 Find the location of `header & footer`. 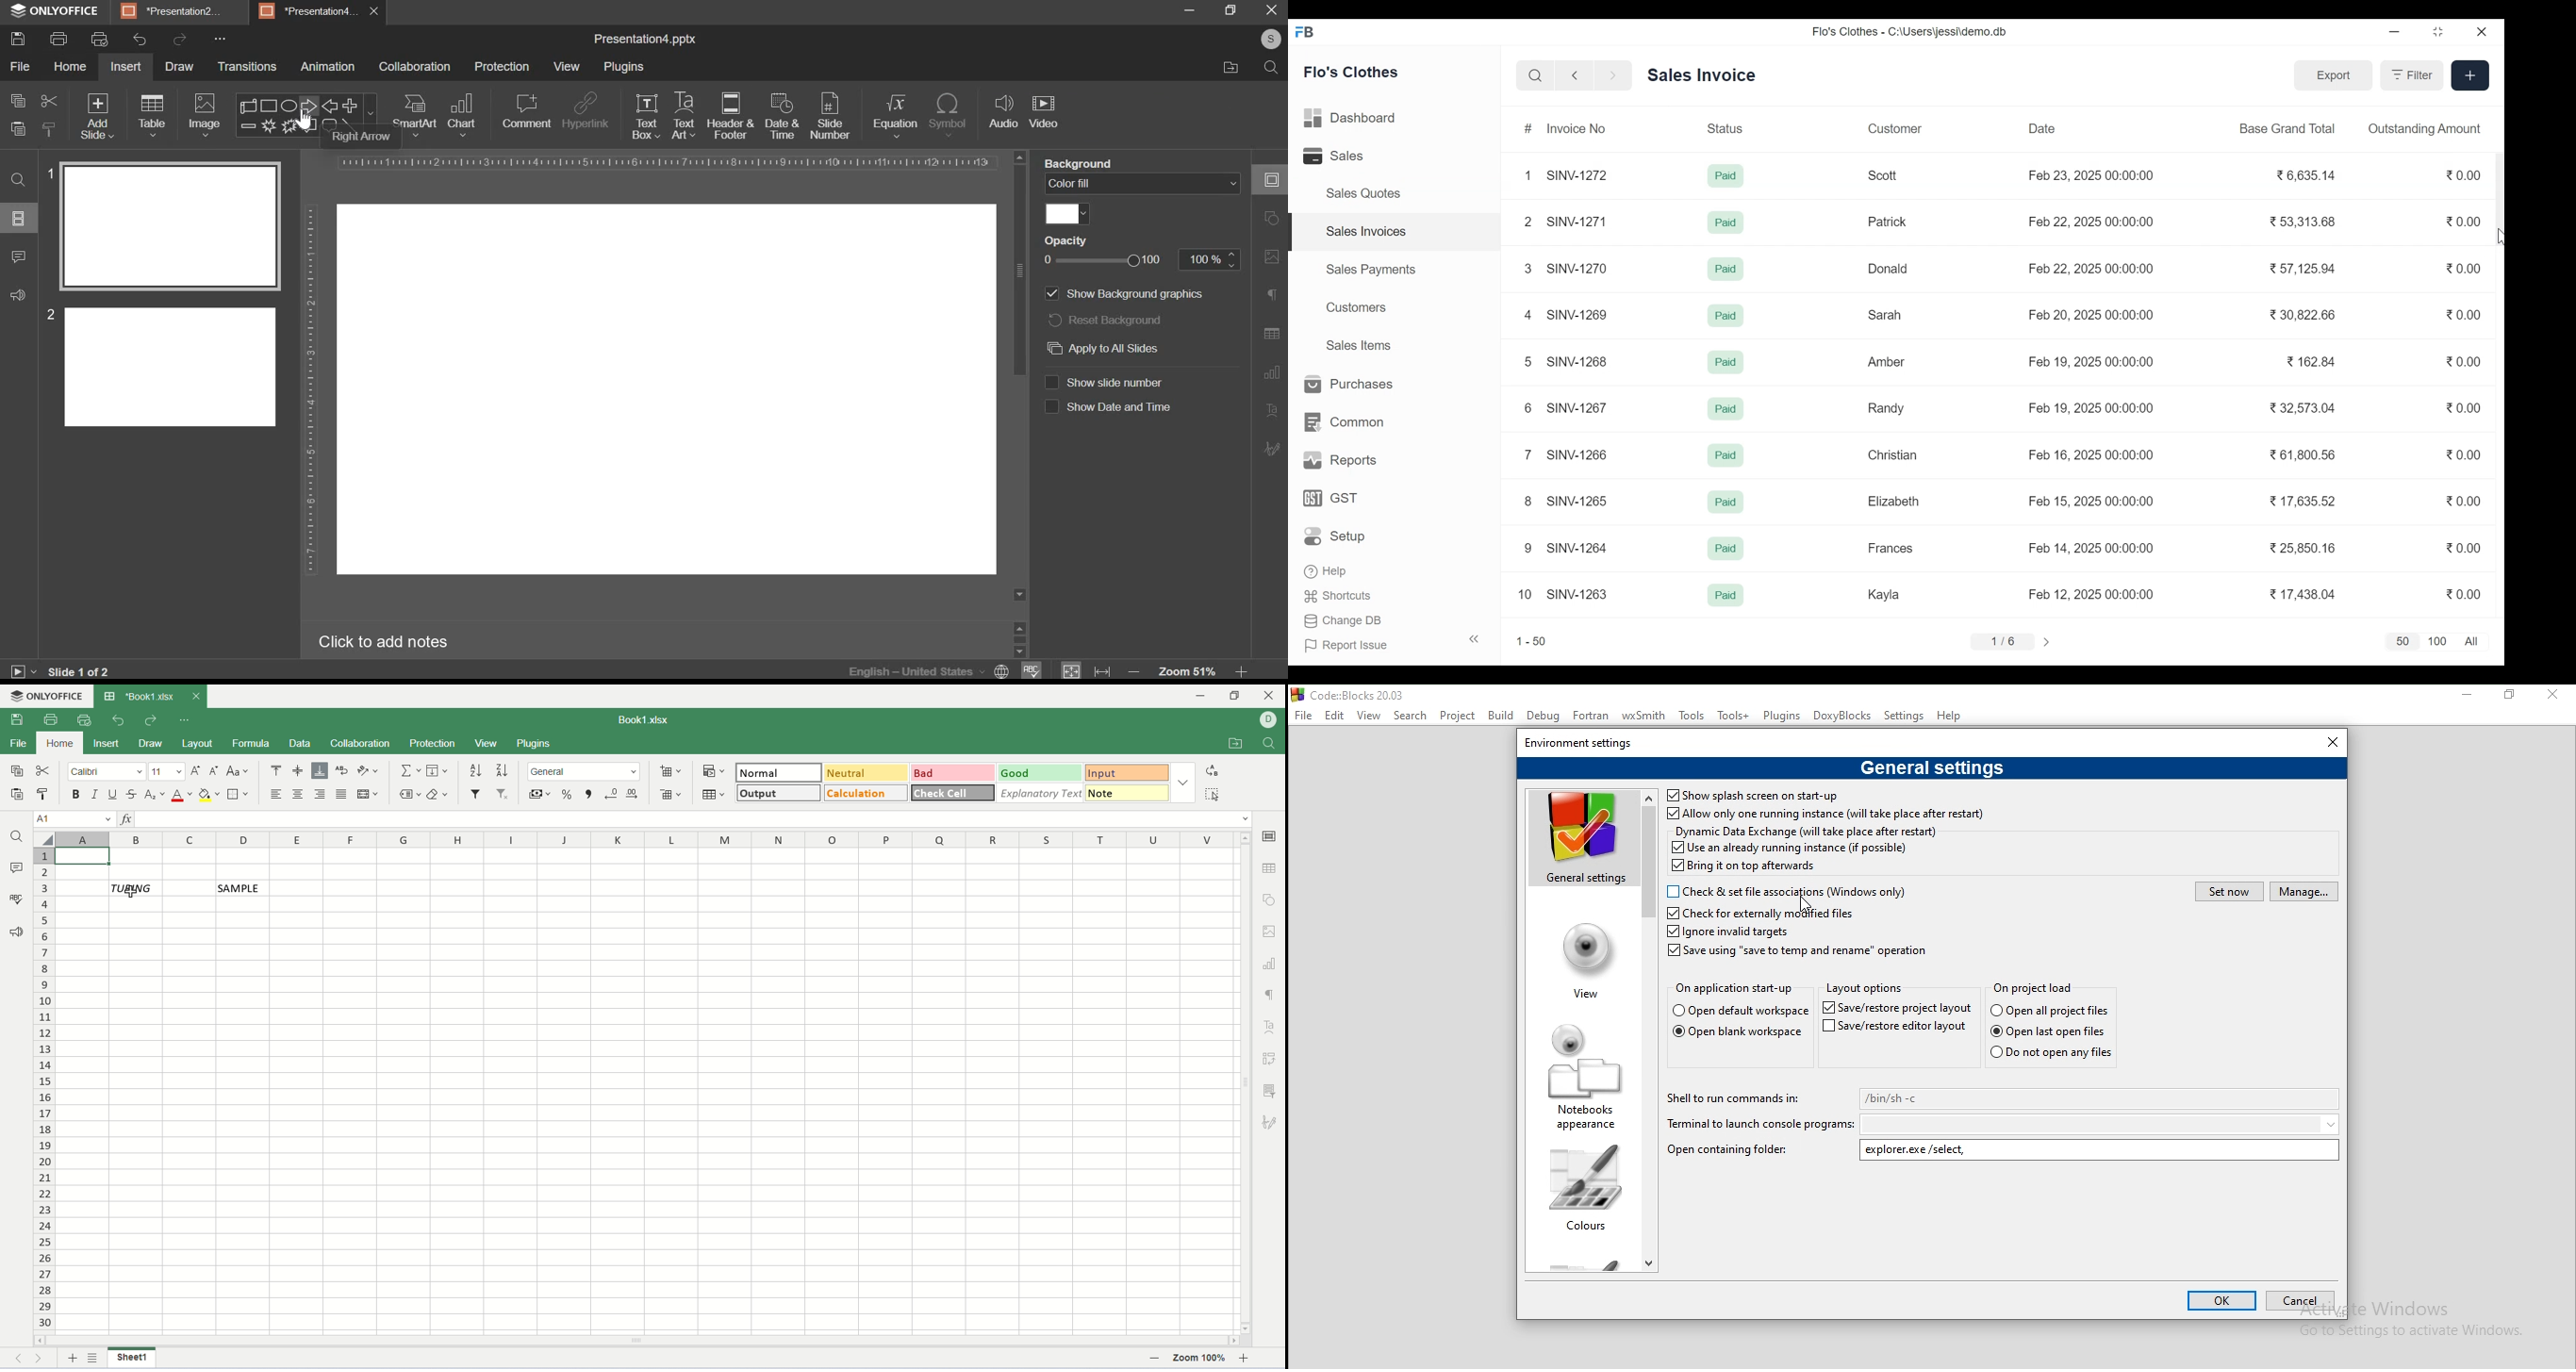

header & footer is located at coordinates (730, 117).